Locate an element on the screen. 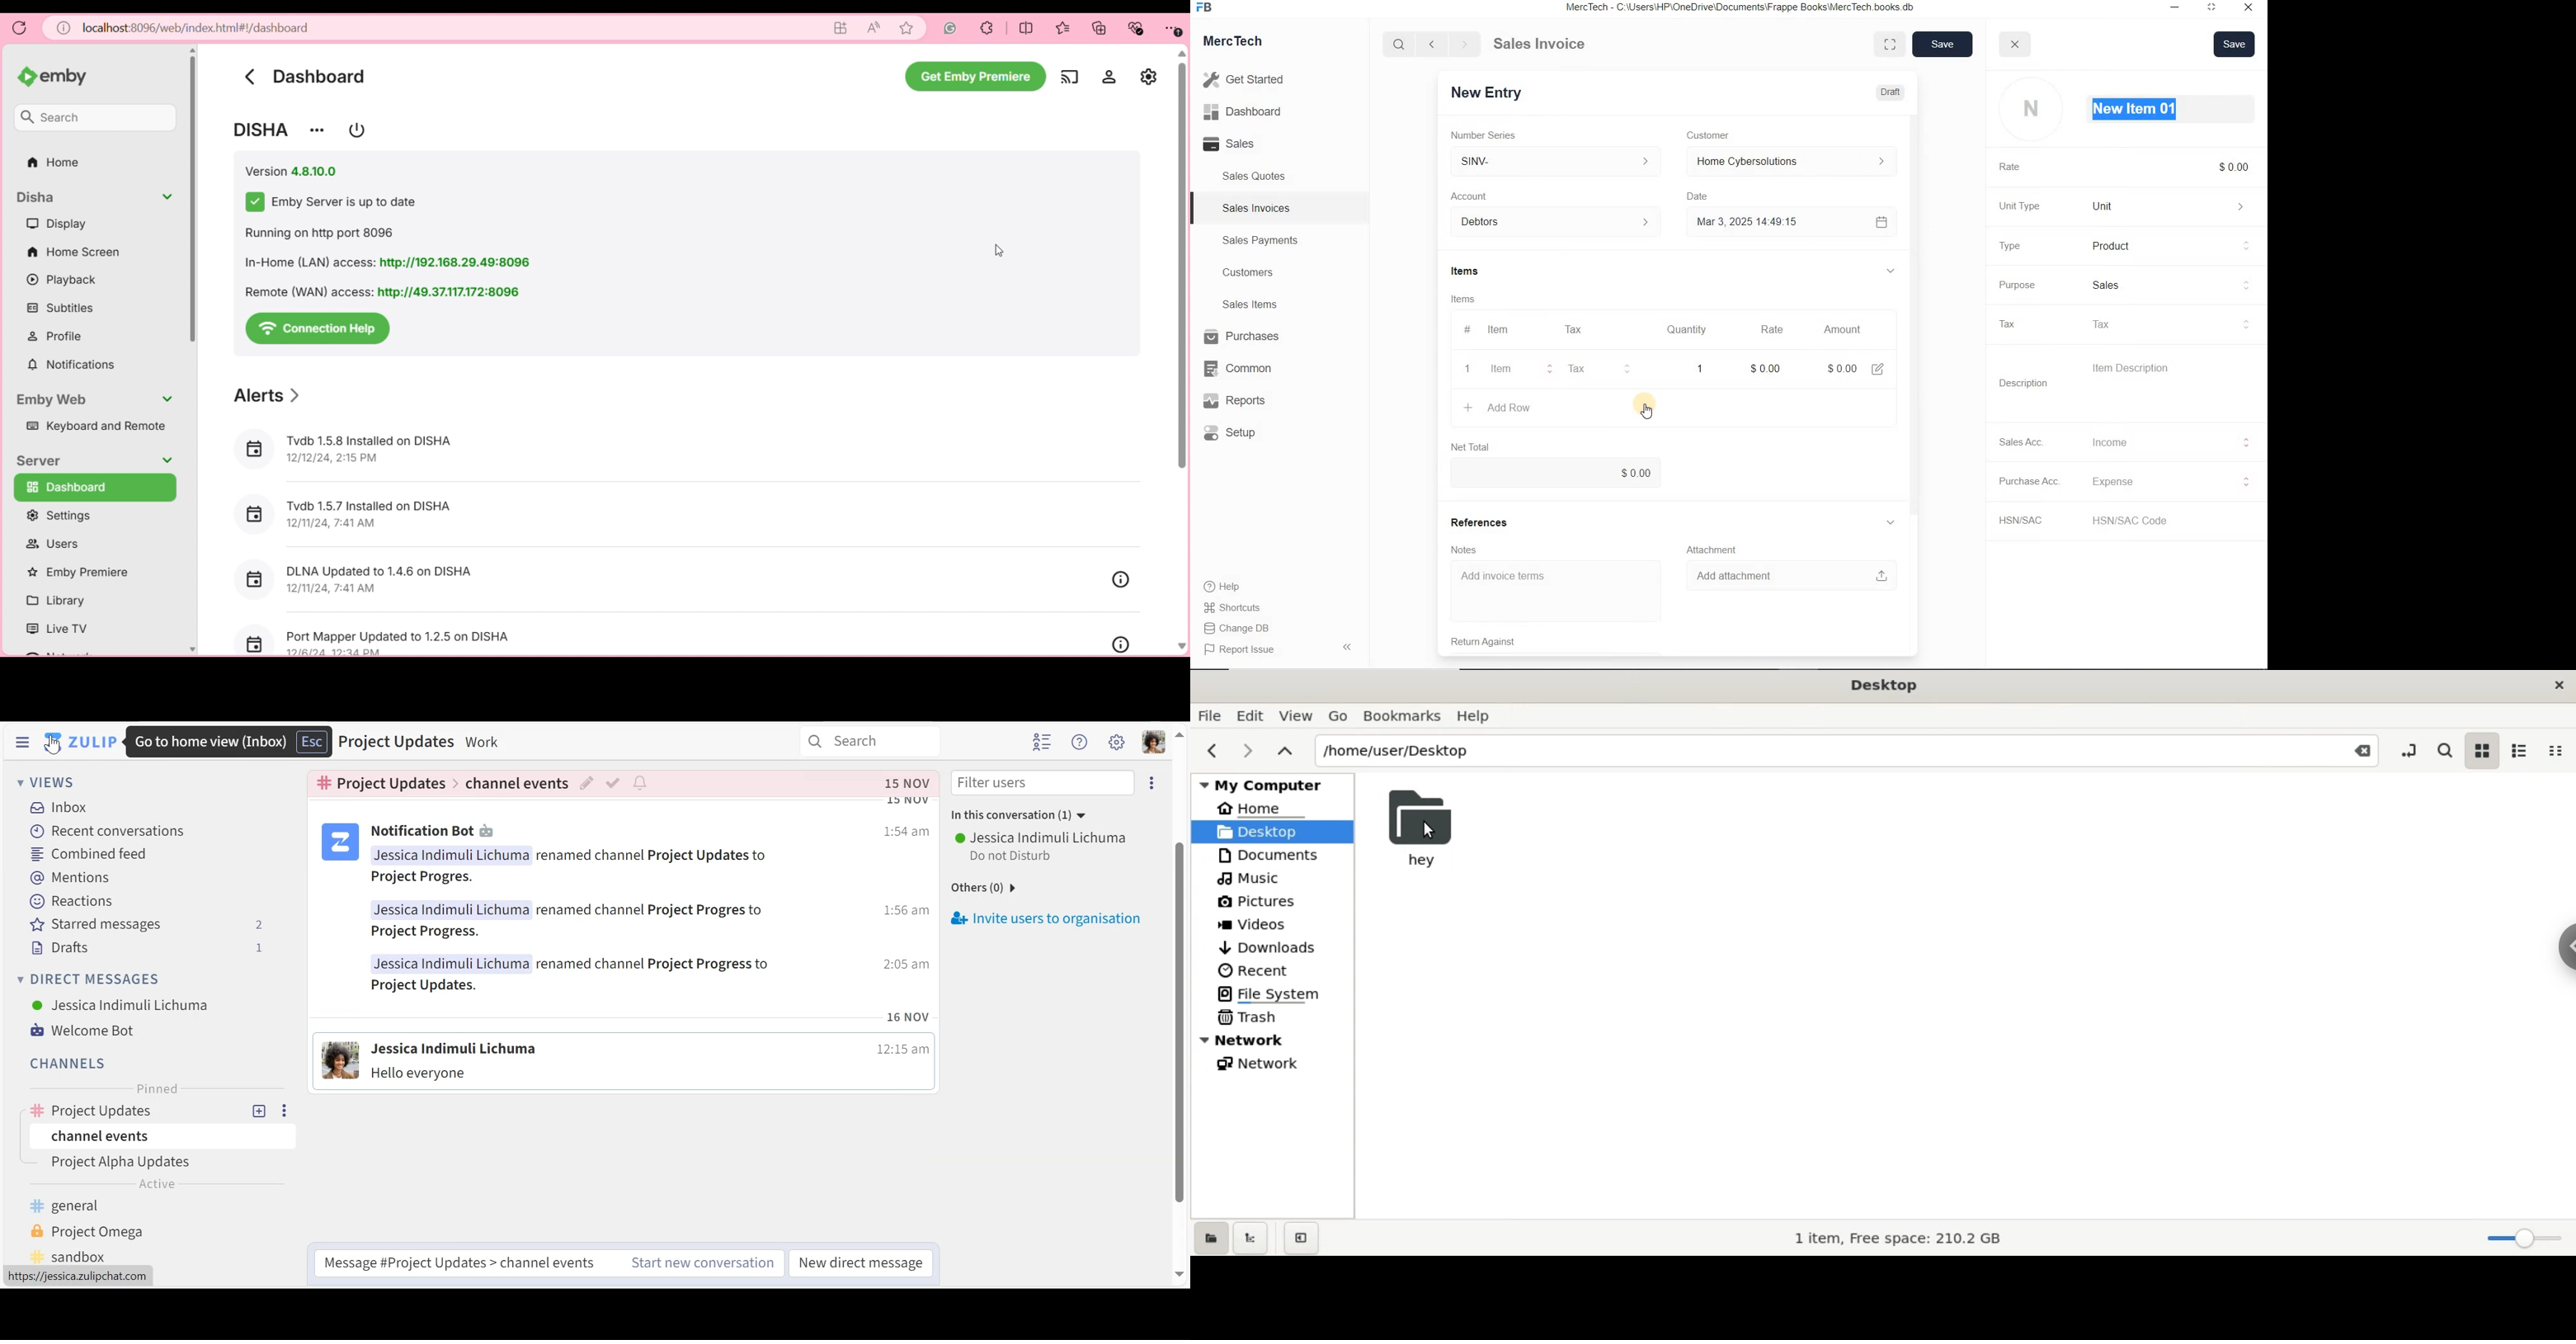 The height and width of the screenshot is (1344, 2576). bot notifications is located at coordinates (423, 876).